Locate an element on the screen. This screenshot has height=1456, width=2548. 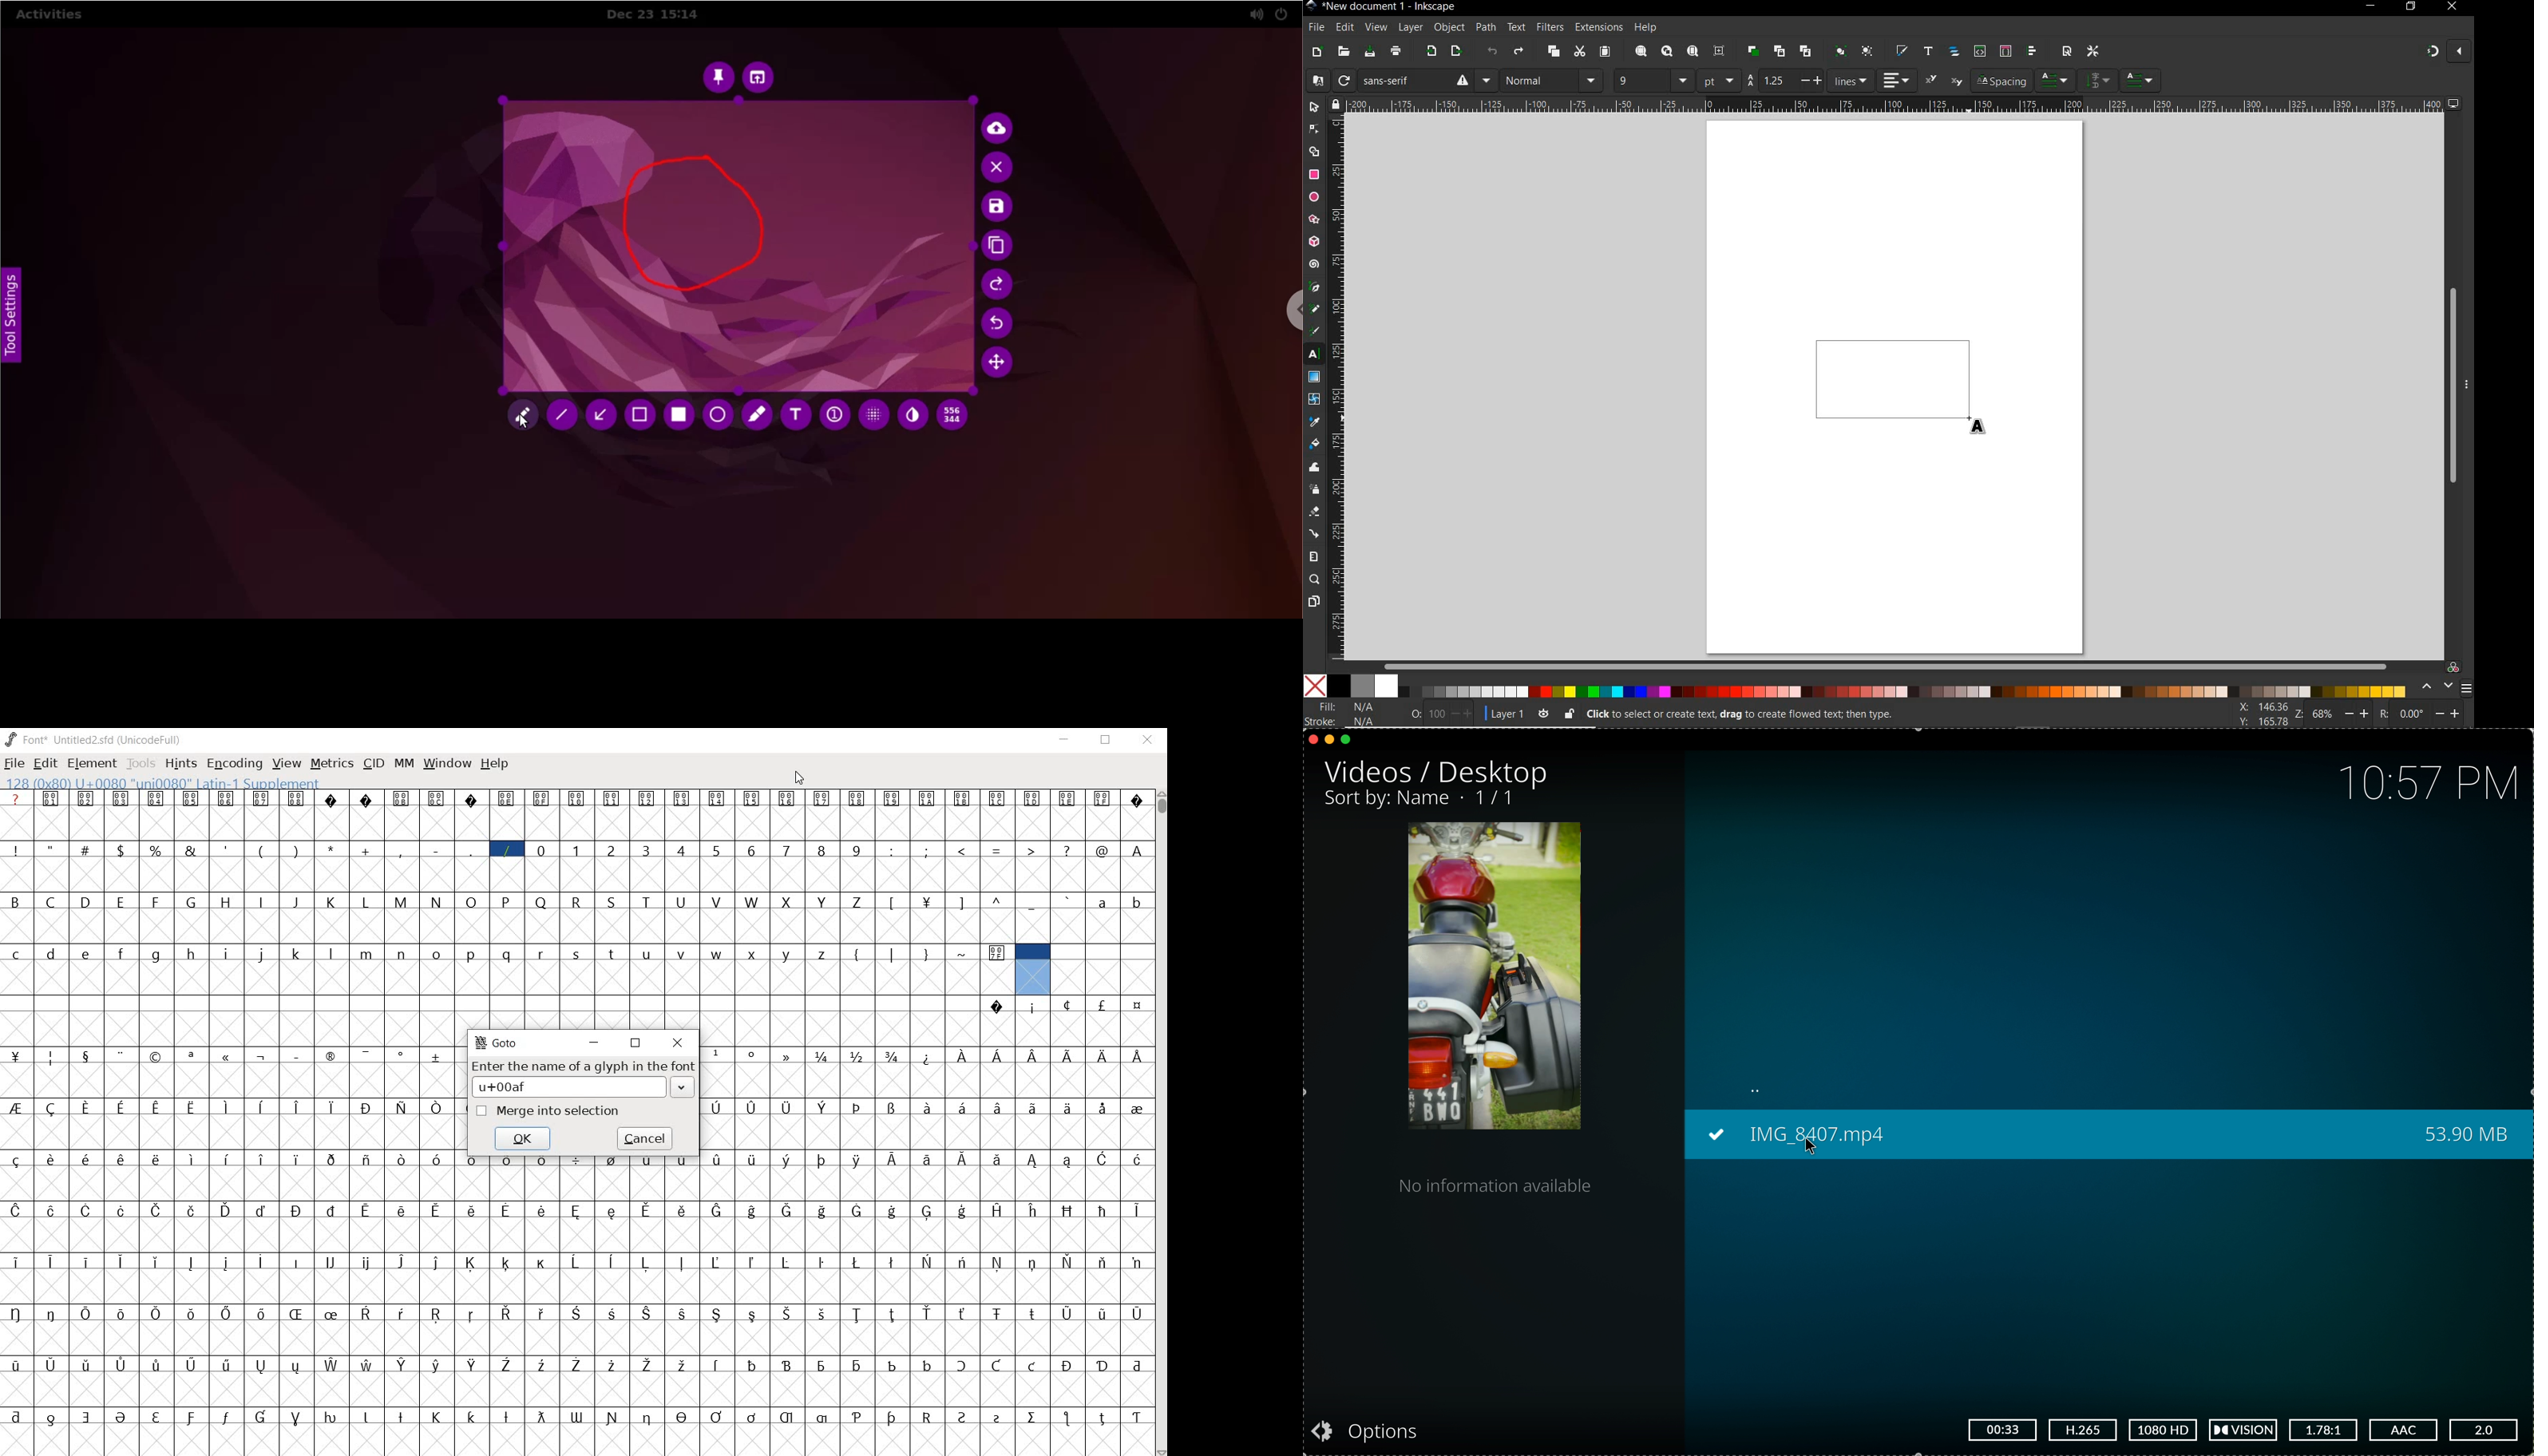
1.78:1 is located at coordinates (2326, 1430).